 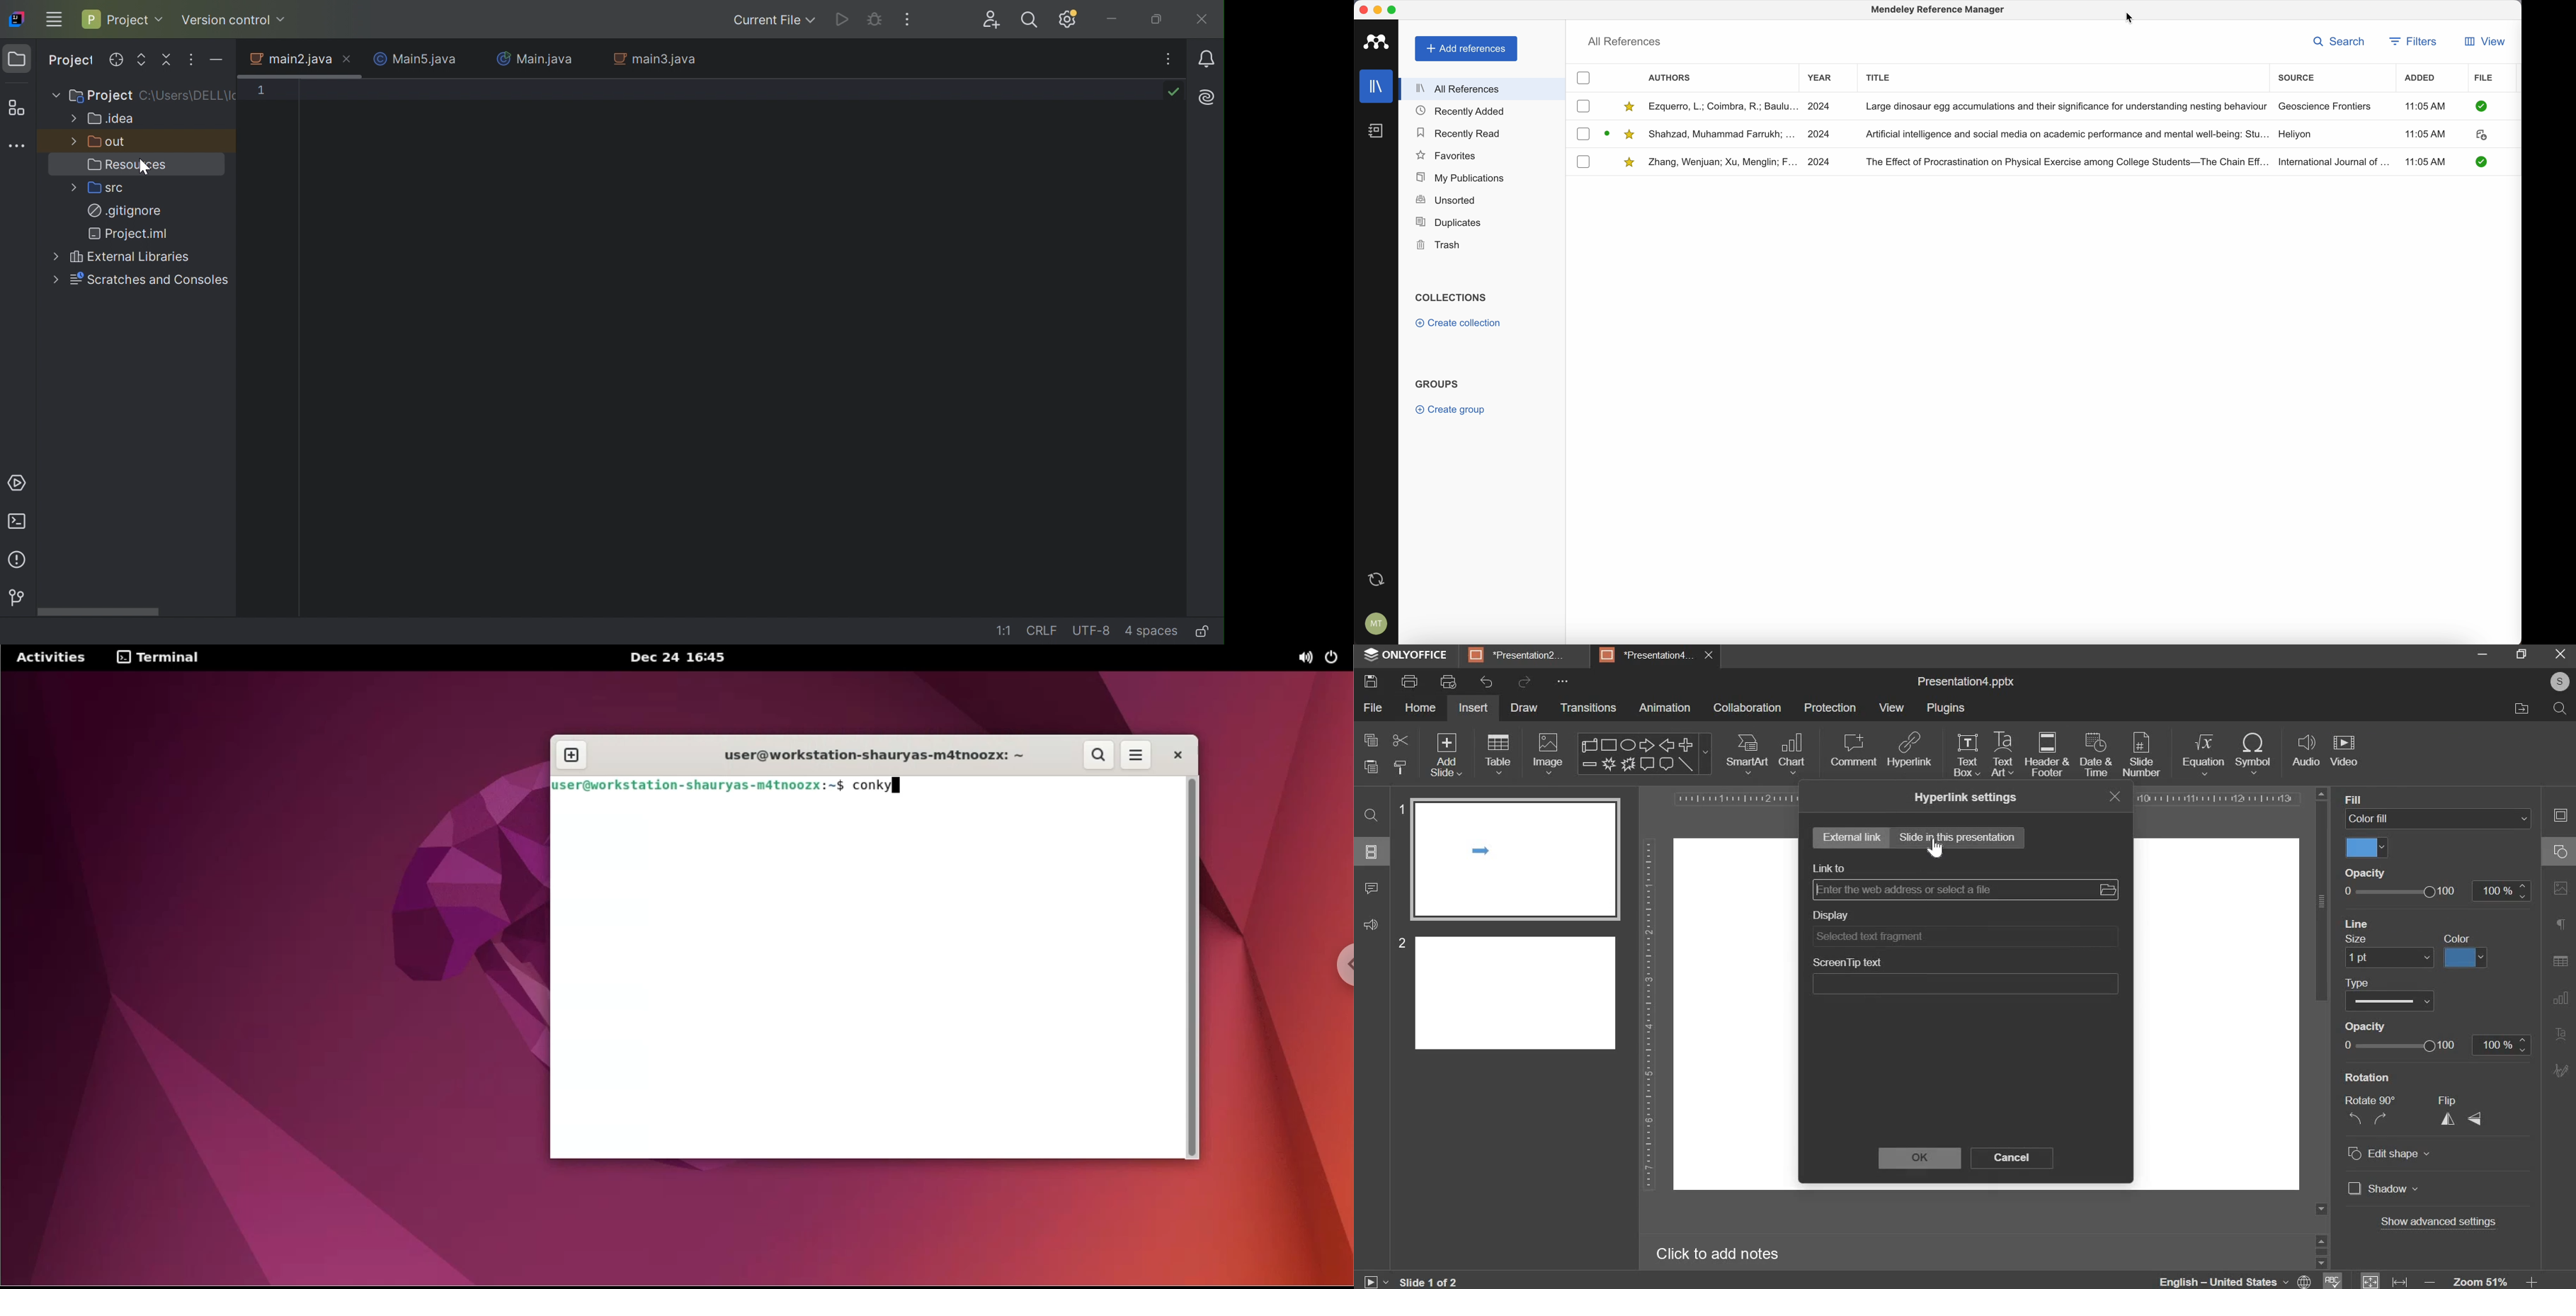 What do you see at coordinates (2353, 873) in the screenshot?
I see `` at bounding box center [2353, 873].